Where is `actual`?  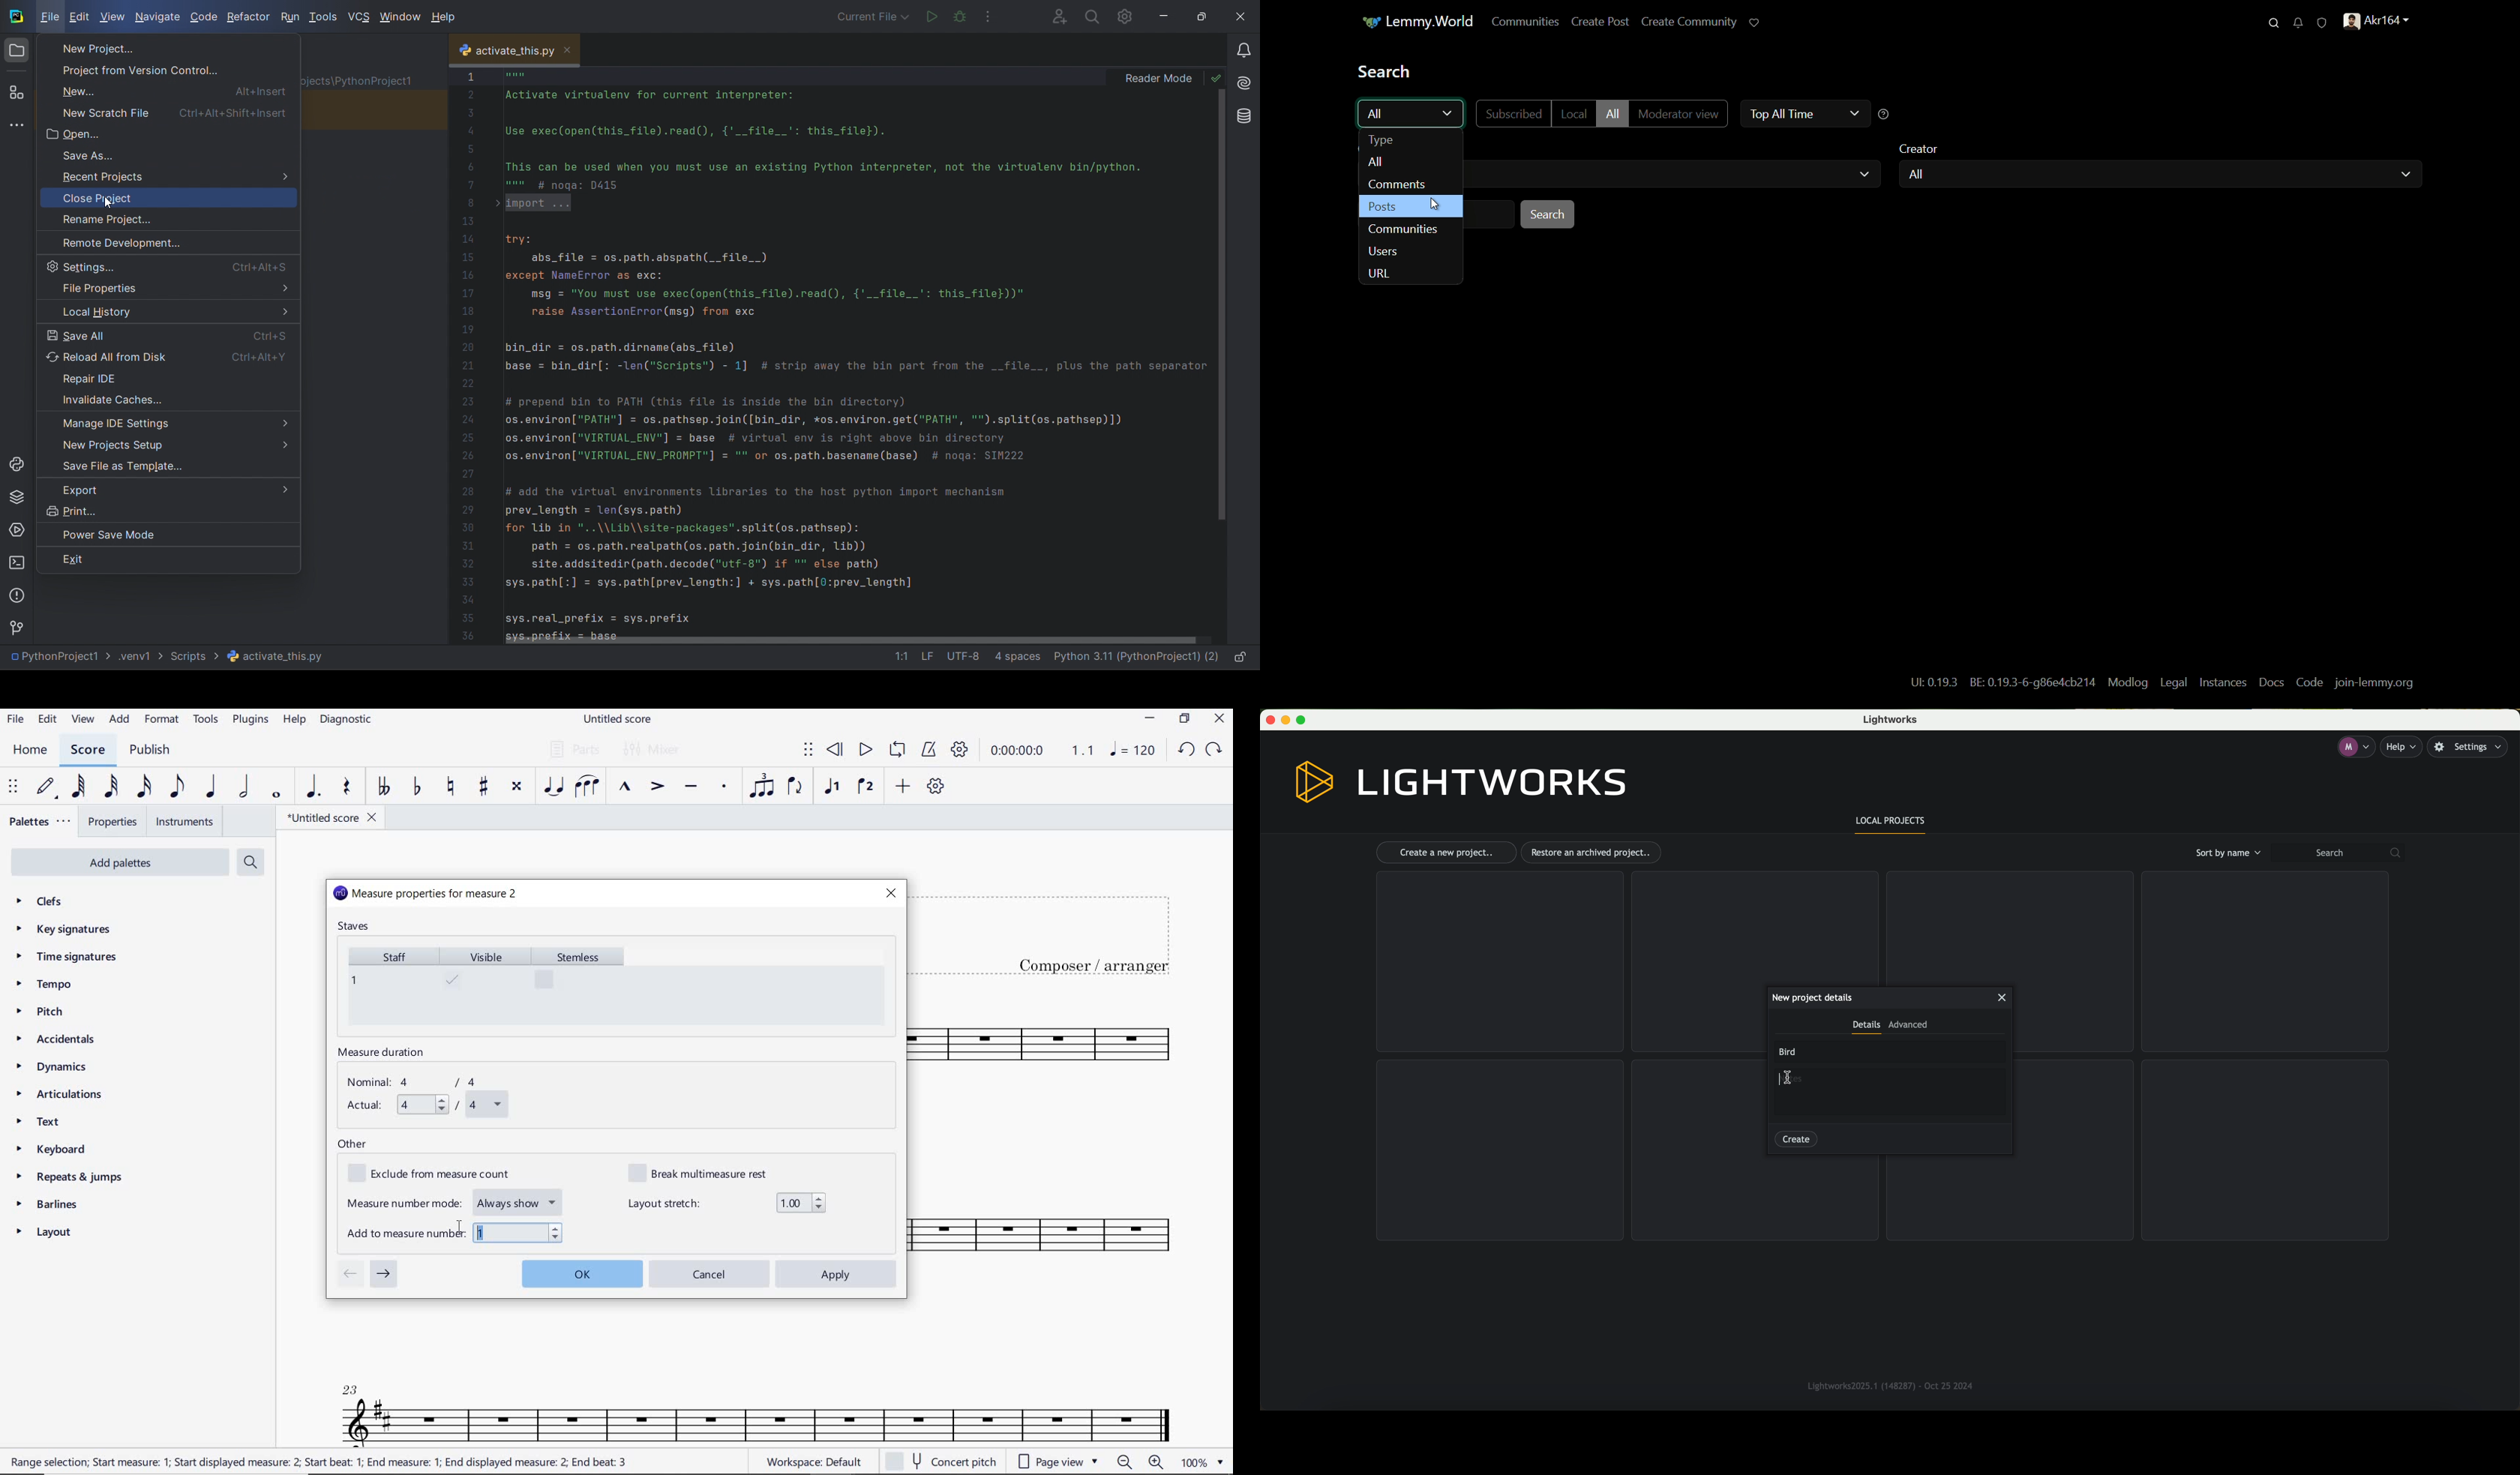 actual is located at coordinates (425, 1106).